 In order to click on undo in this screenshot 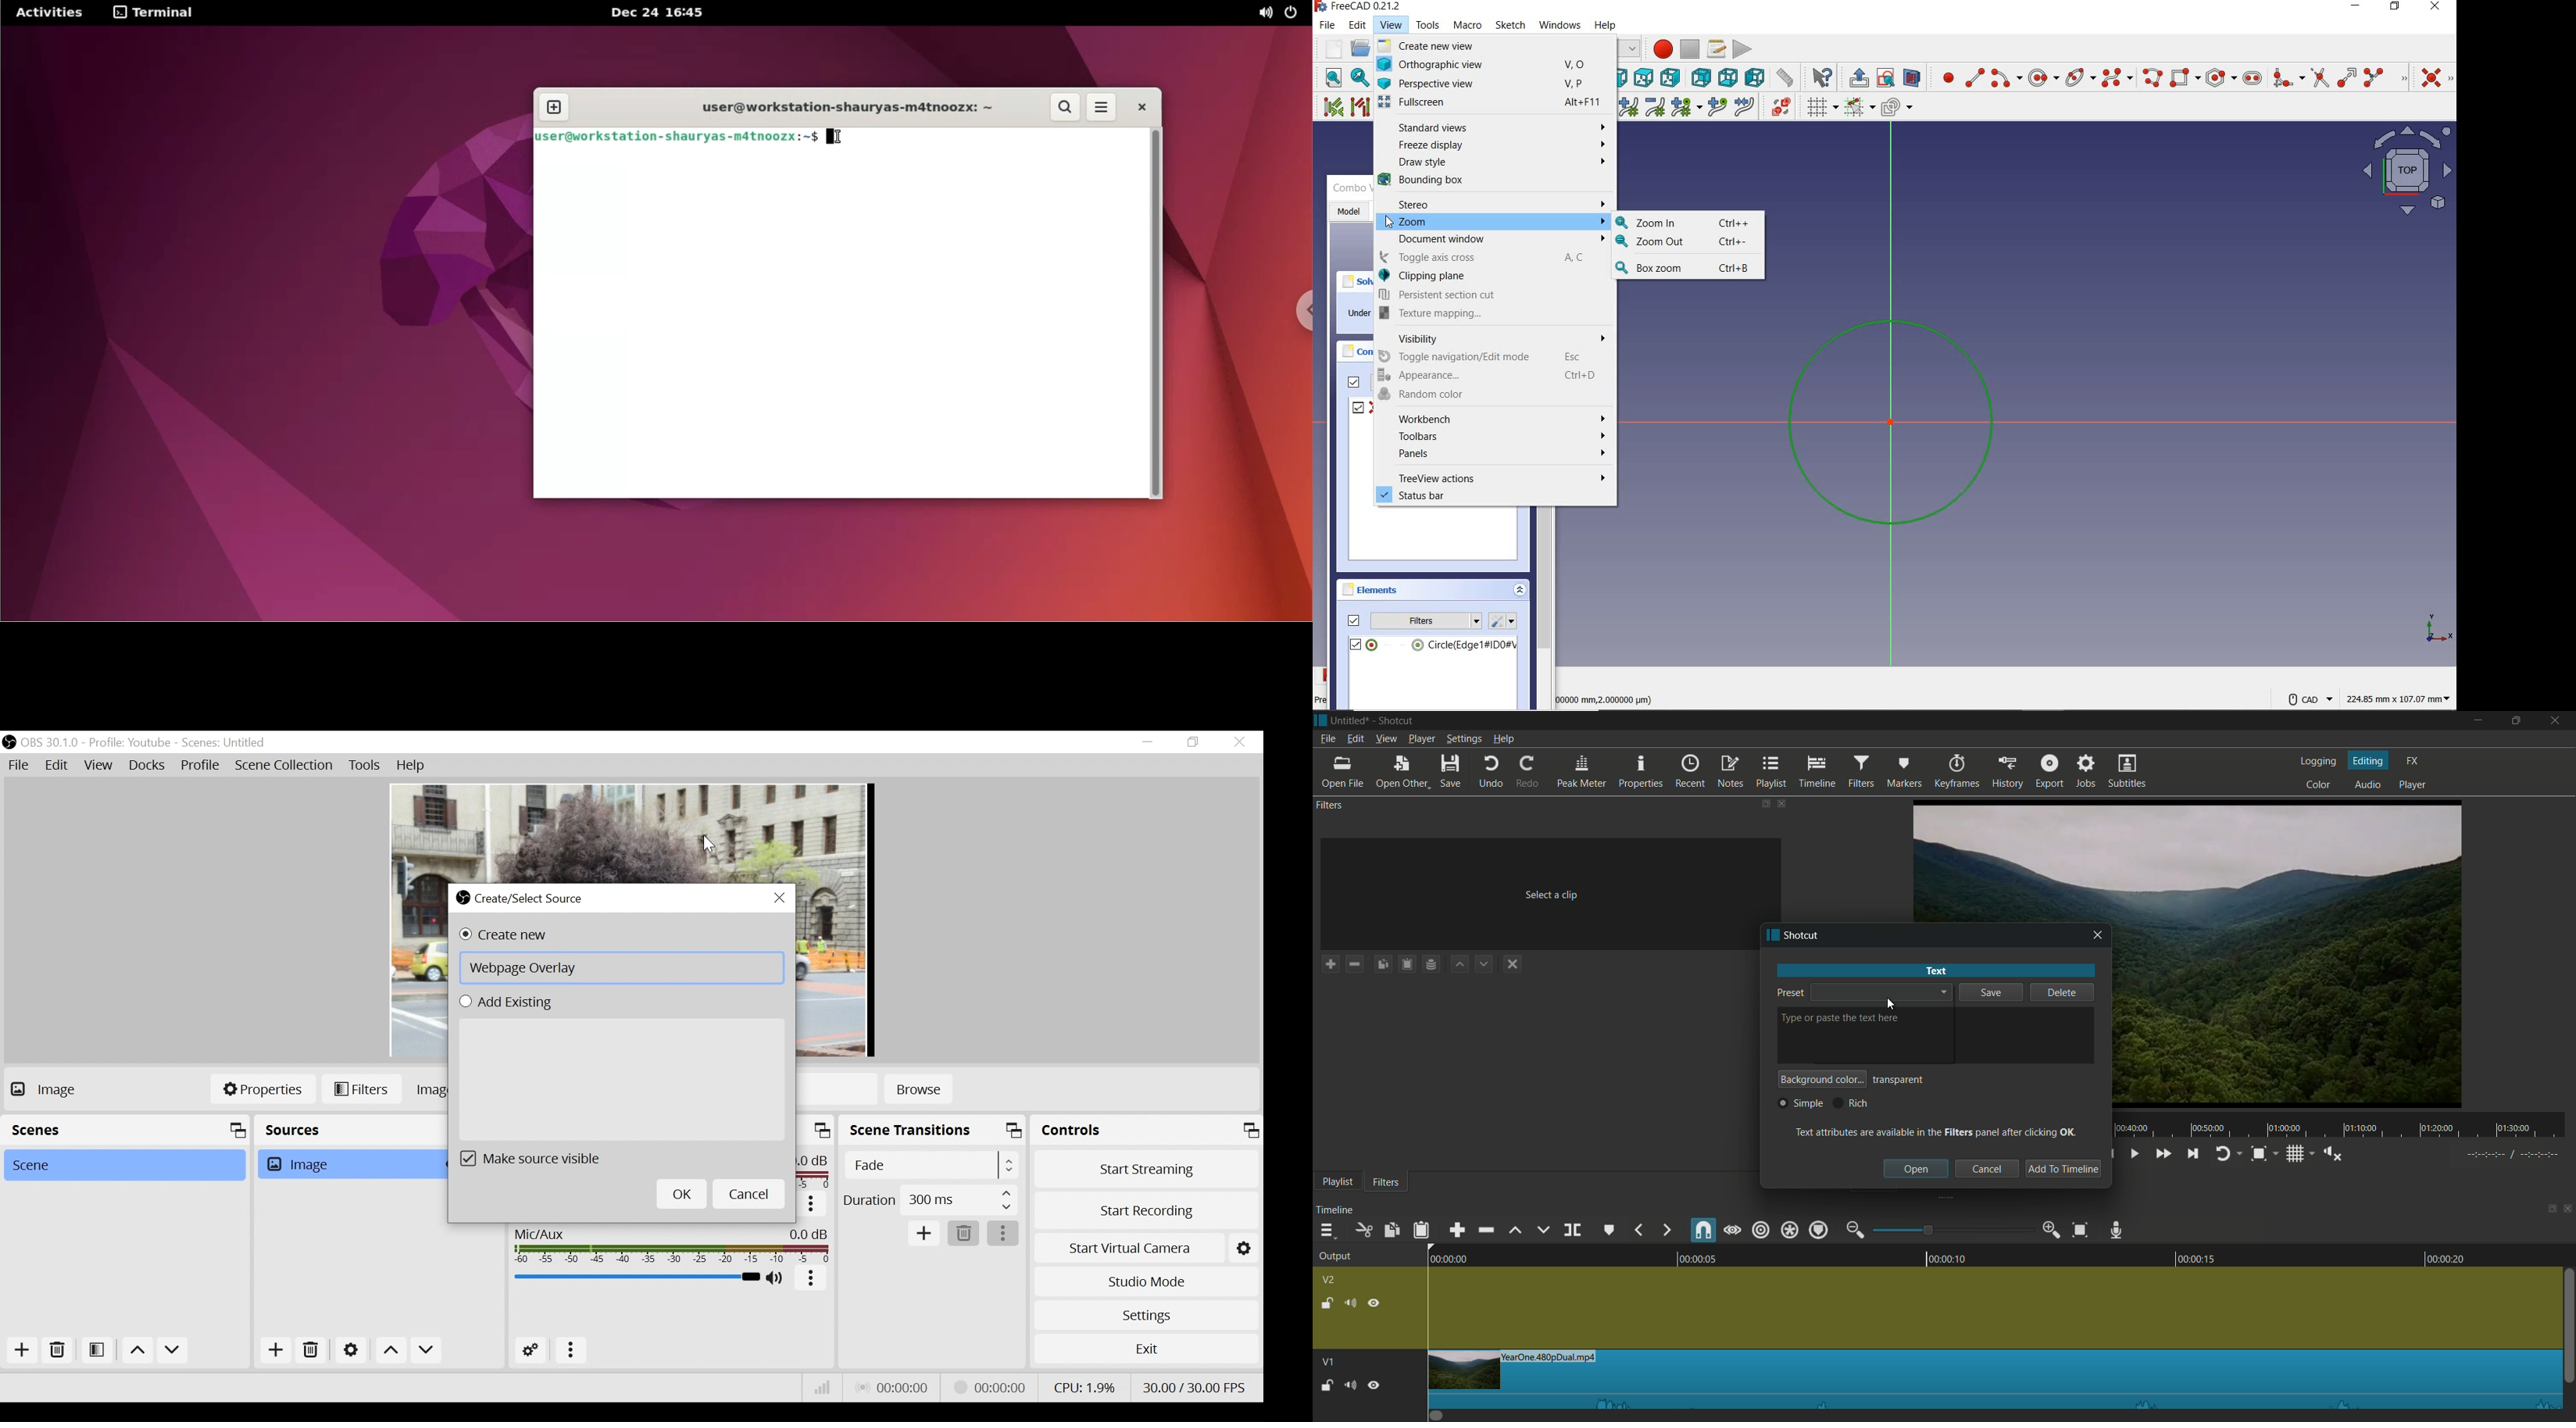, I will do `click(1491, 772)`.